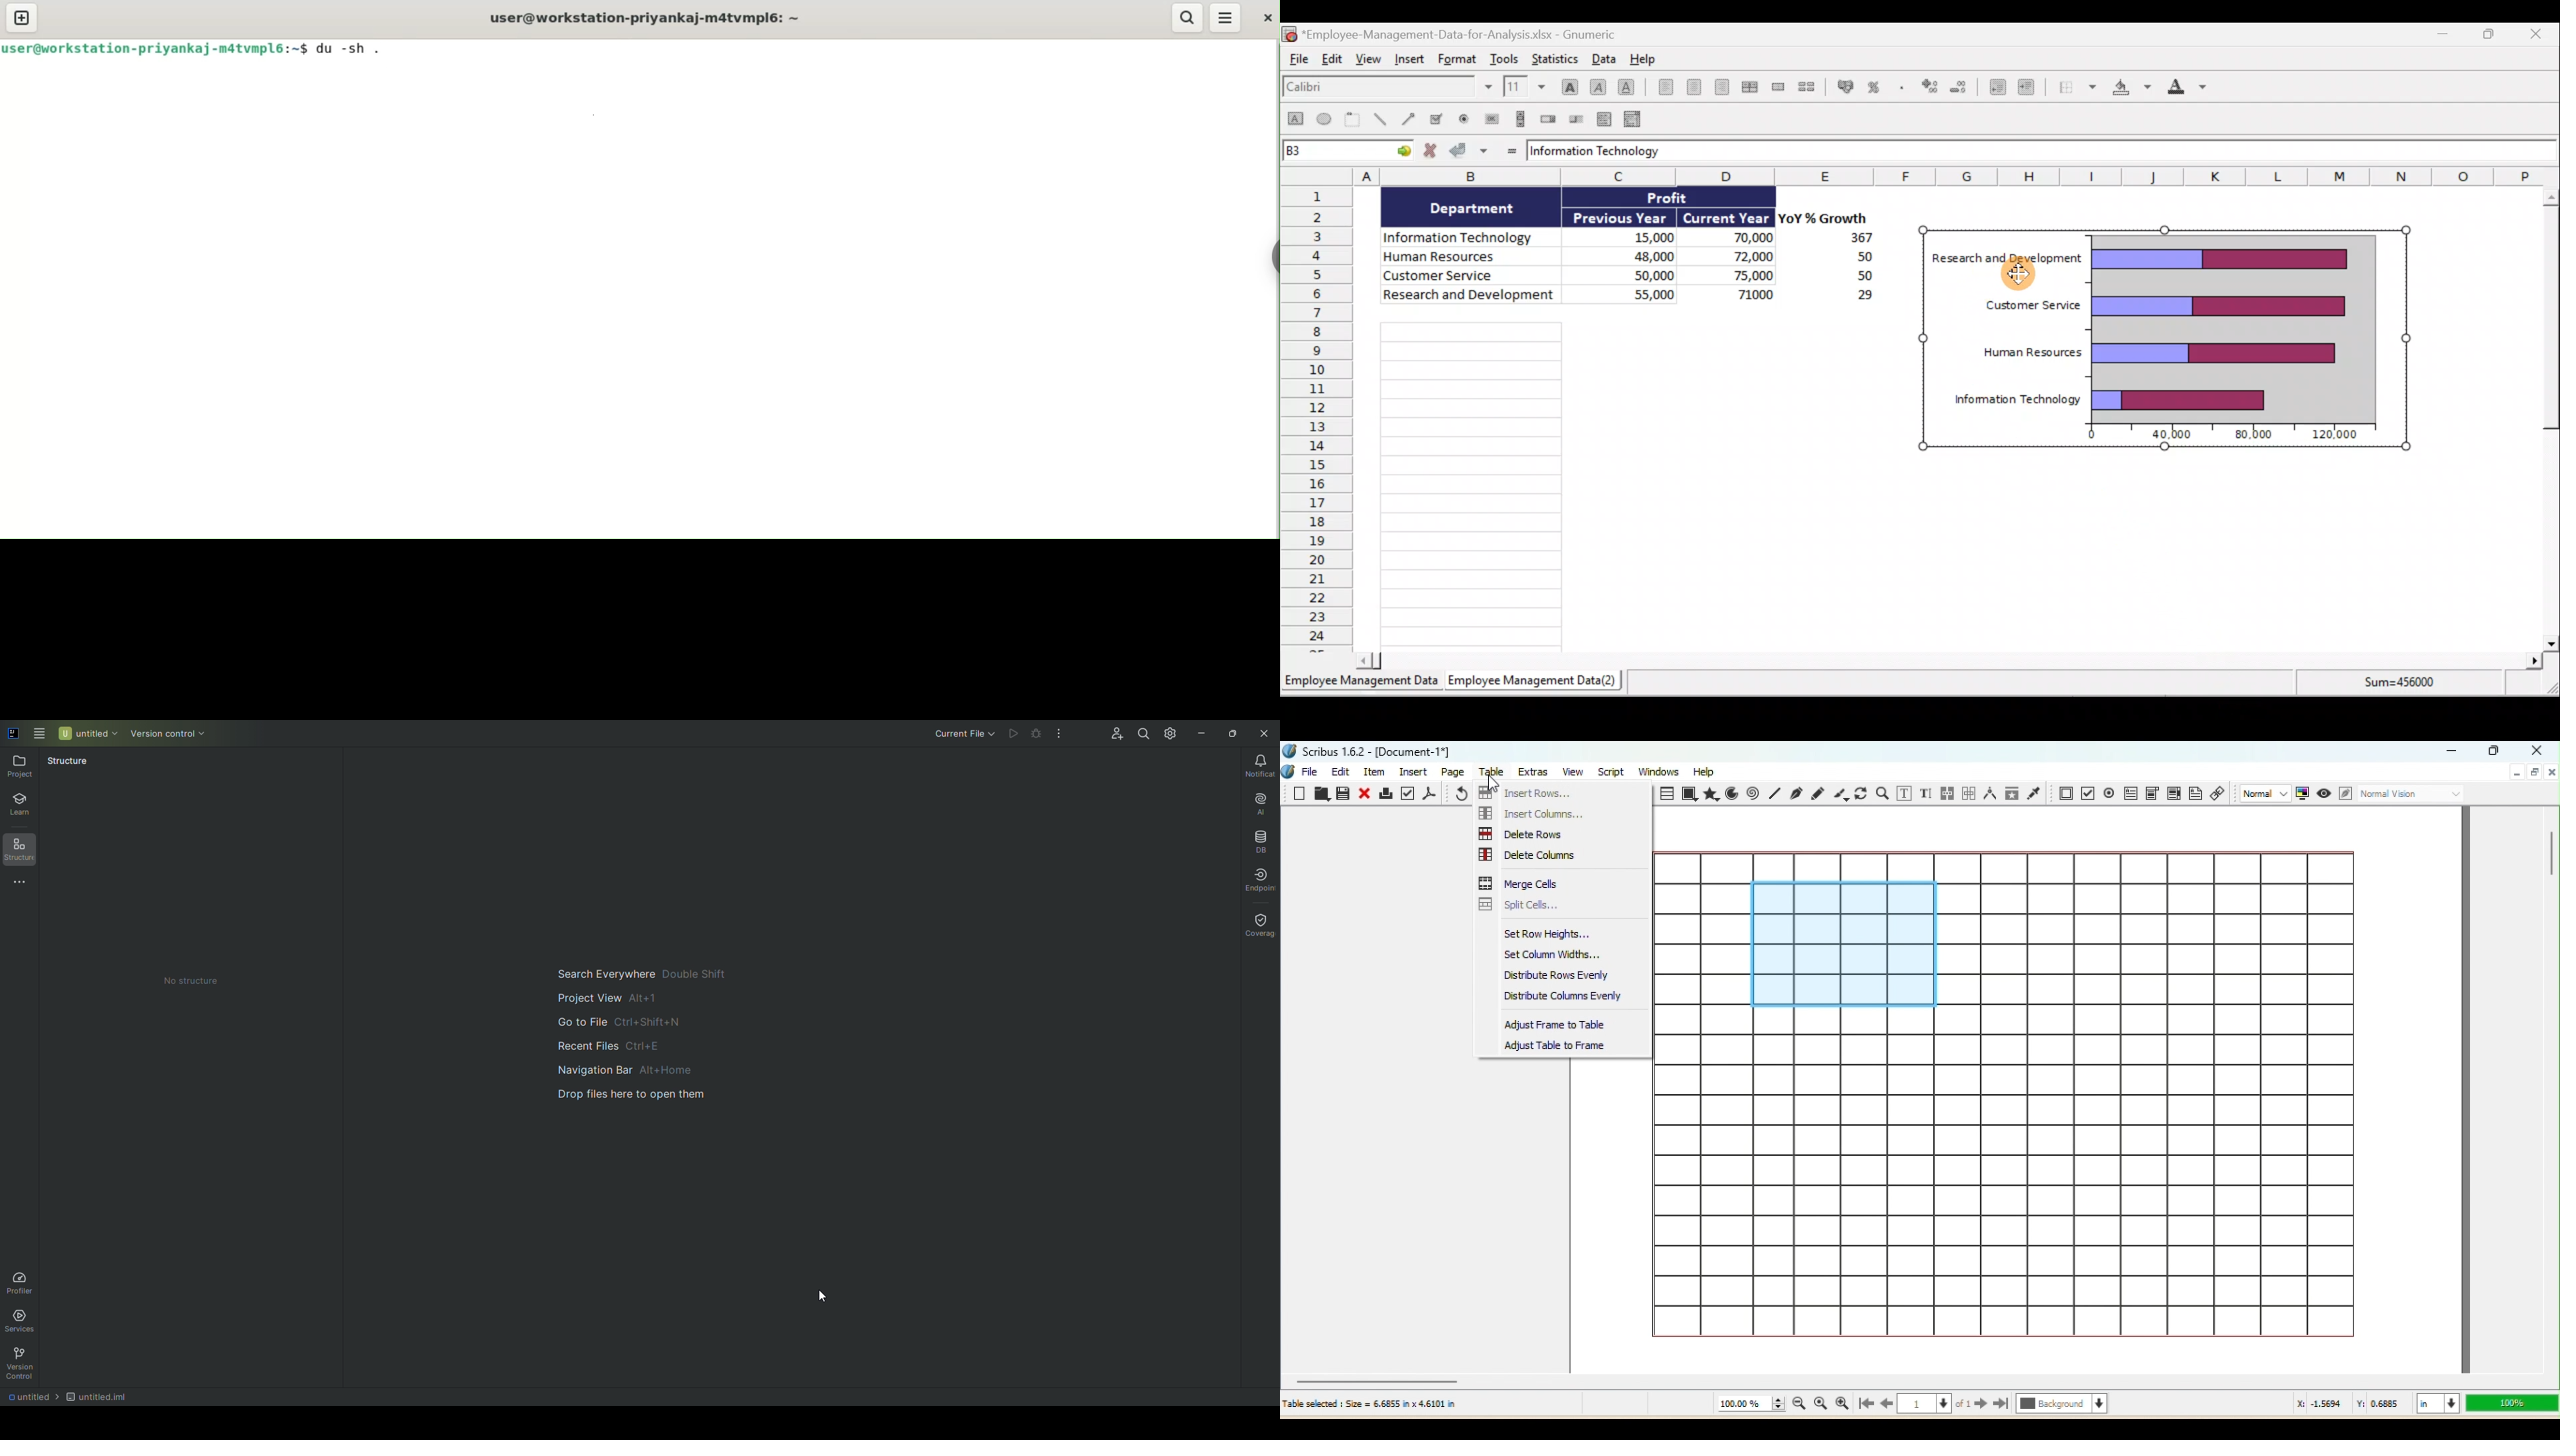 Image resolution: width=2576 pixels, height=1456 pixels. Describe the element at coordinates (1370, 1403) in the screenshot. I see `Table selected Size 6.6855 in x 4.6101 in` at that location.